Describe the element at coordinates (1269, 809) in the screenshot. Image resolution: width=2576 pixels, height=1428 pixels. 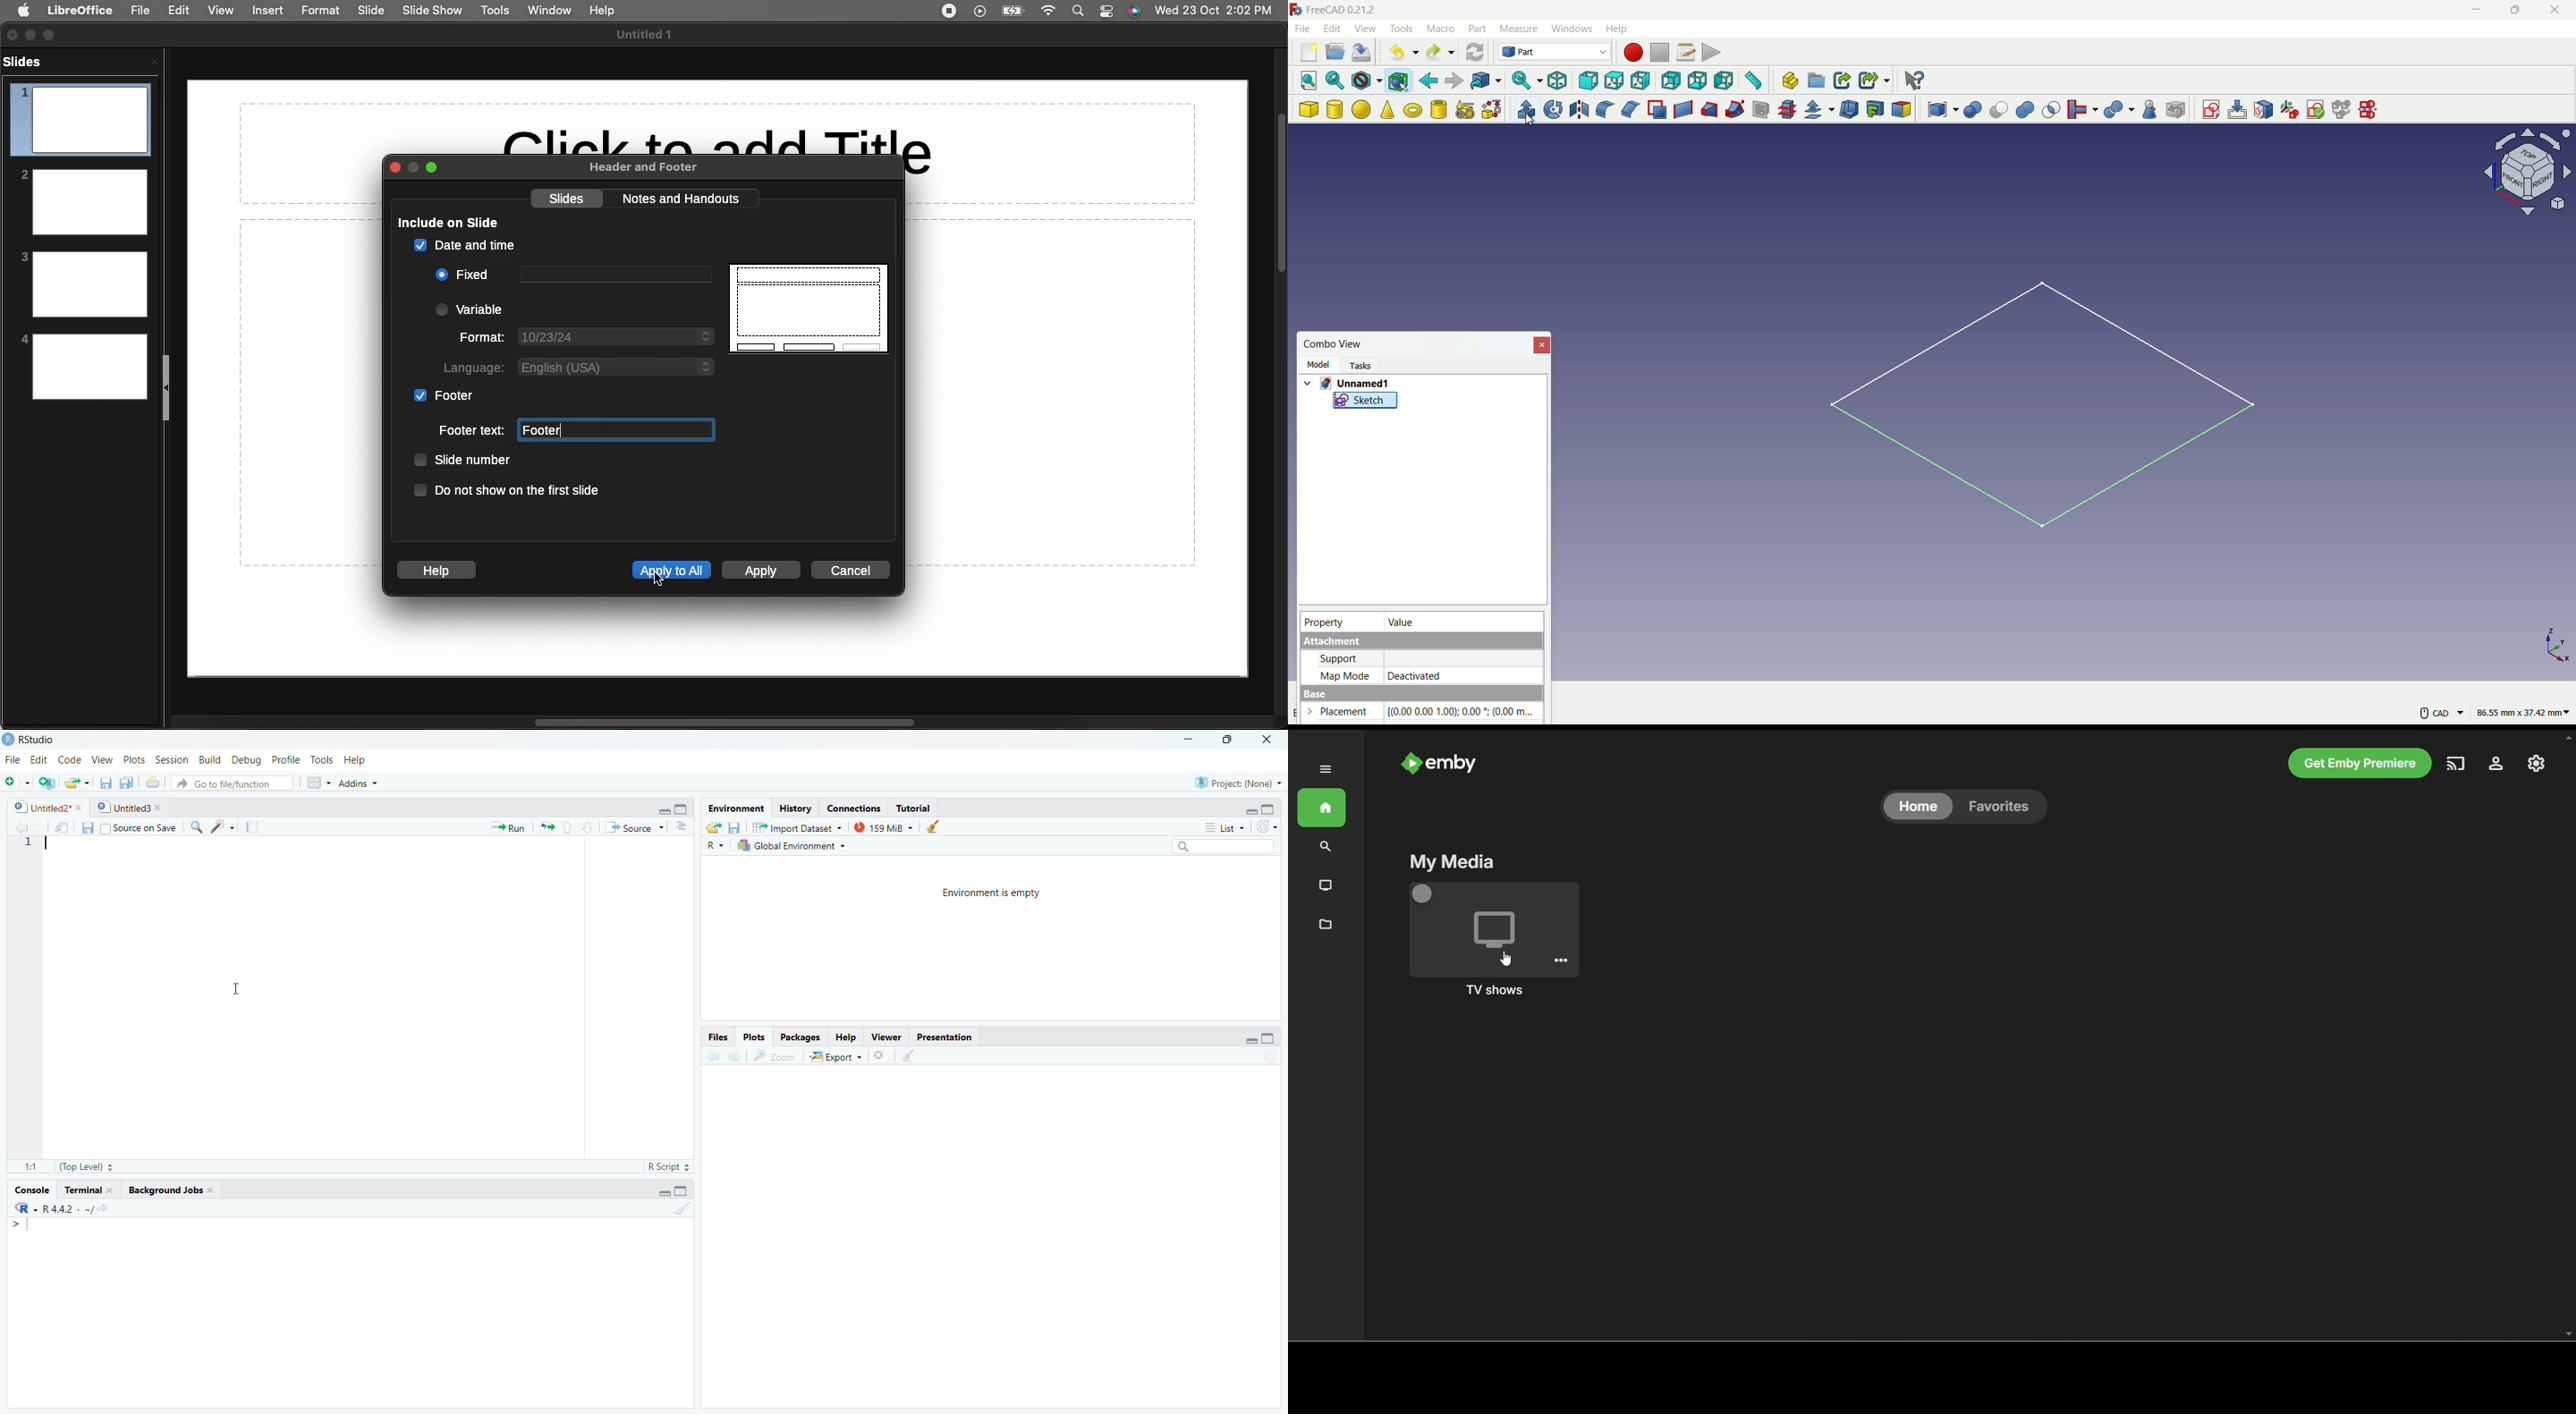
I see `Maximize` at that location.